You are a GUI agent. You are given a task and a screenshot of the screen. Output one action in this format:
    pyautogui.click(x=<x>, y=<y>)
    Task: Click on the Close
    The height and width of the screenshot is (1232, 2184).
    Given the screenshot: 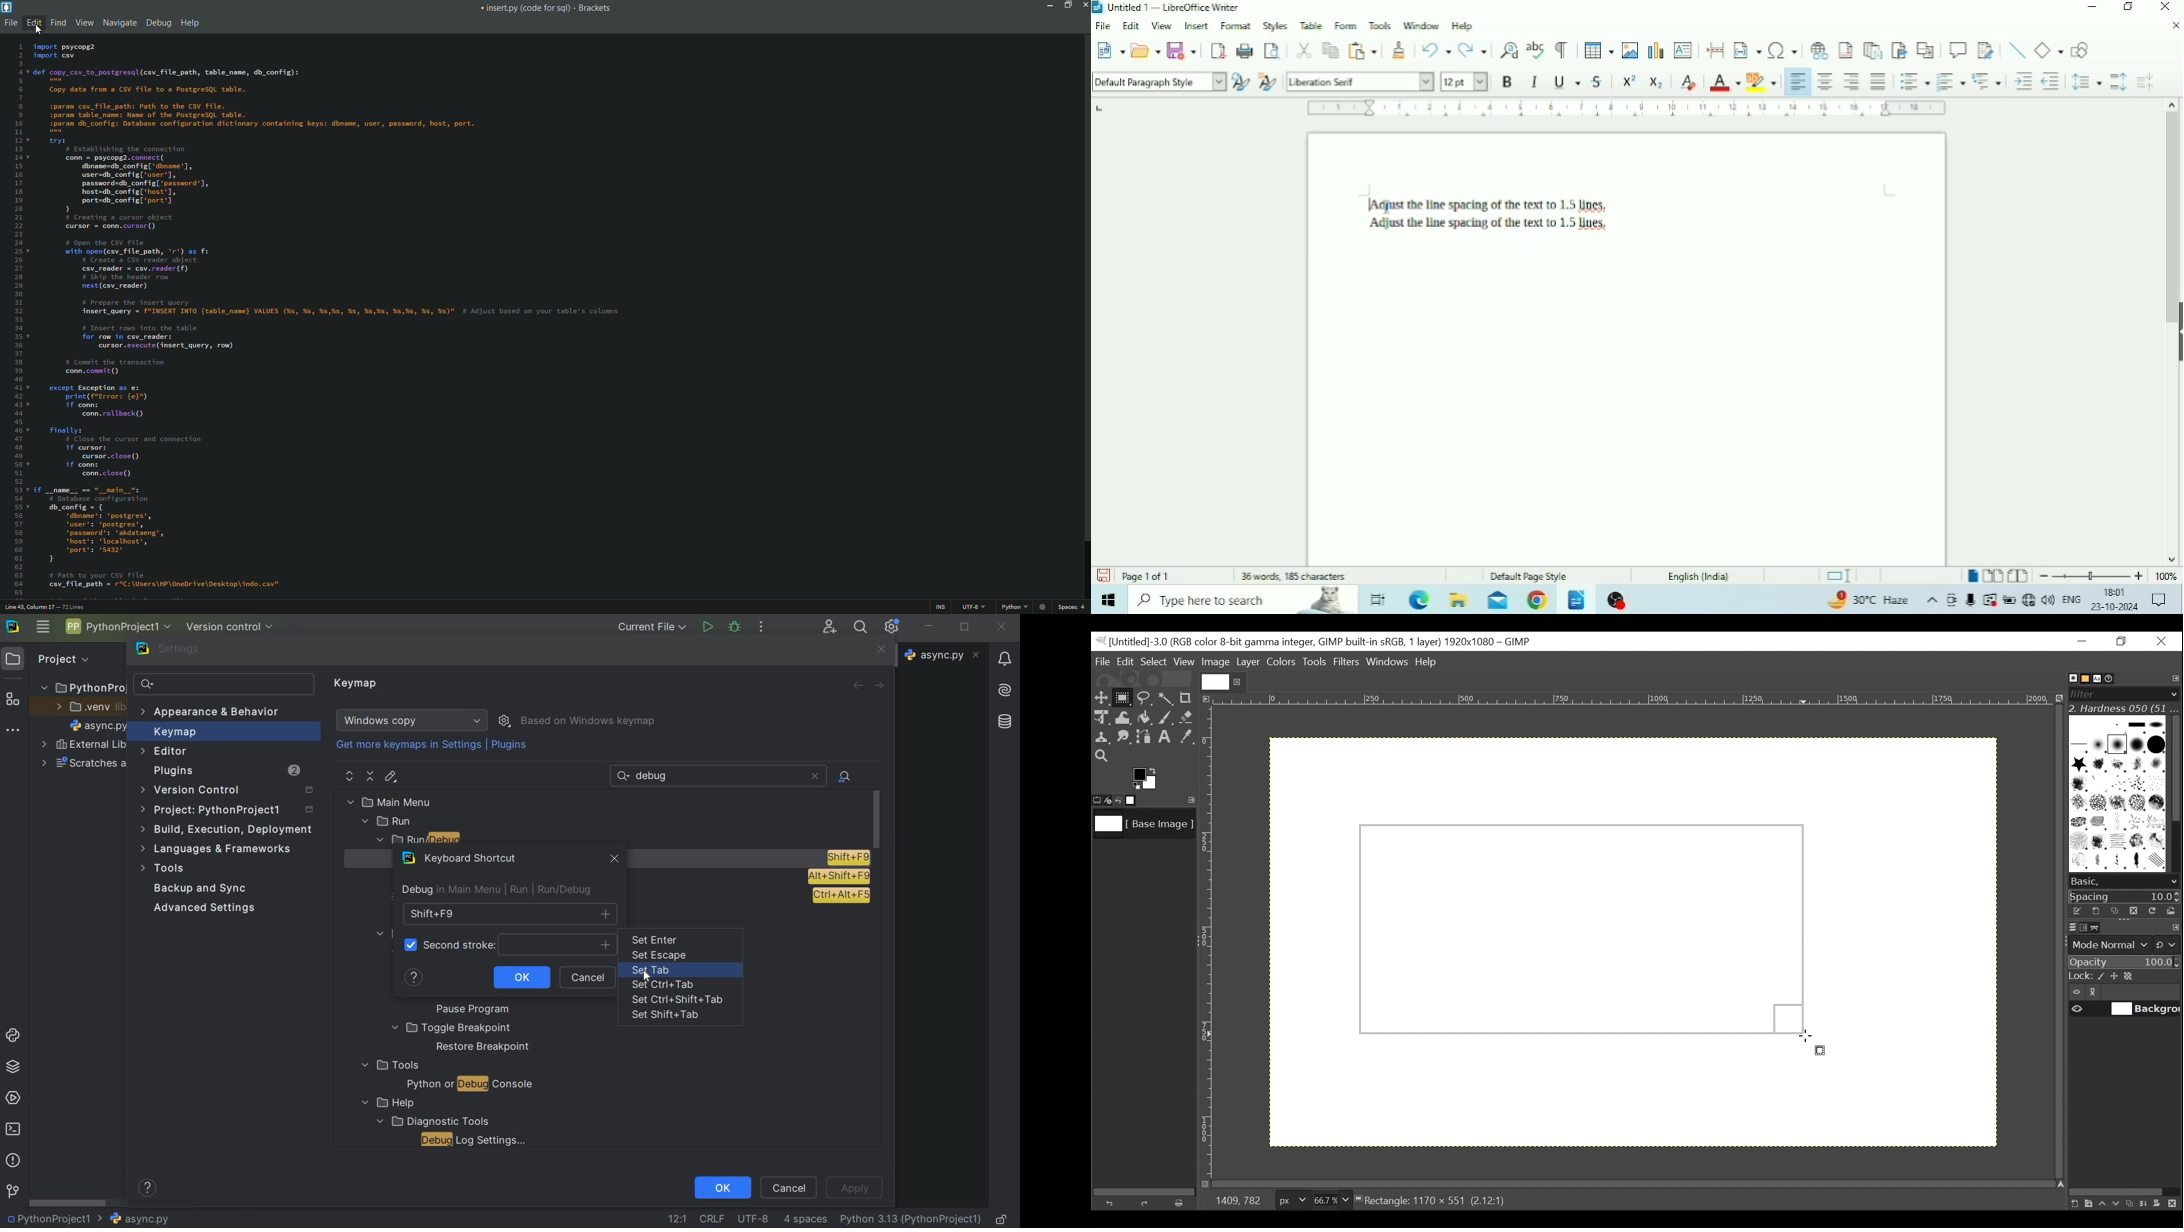 What is the action you would take?
    pyautogui.click(x=2161, y=642)
    